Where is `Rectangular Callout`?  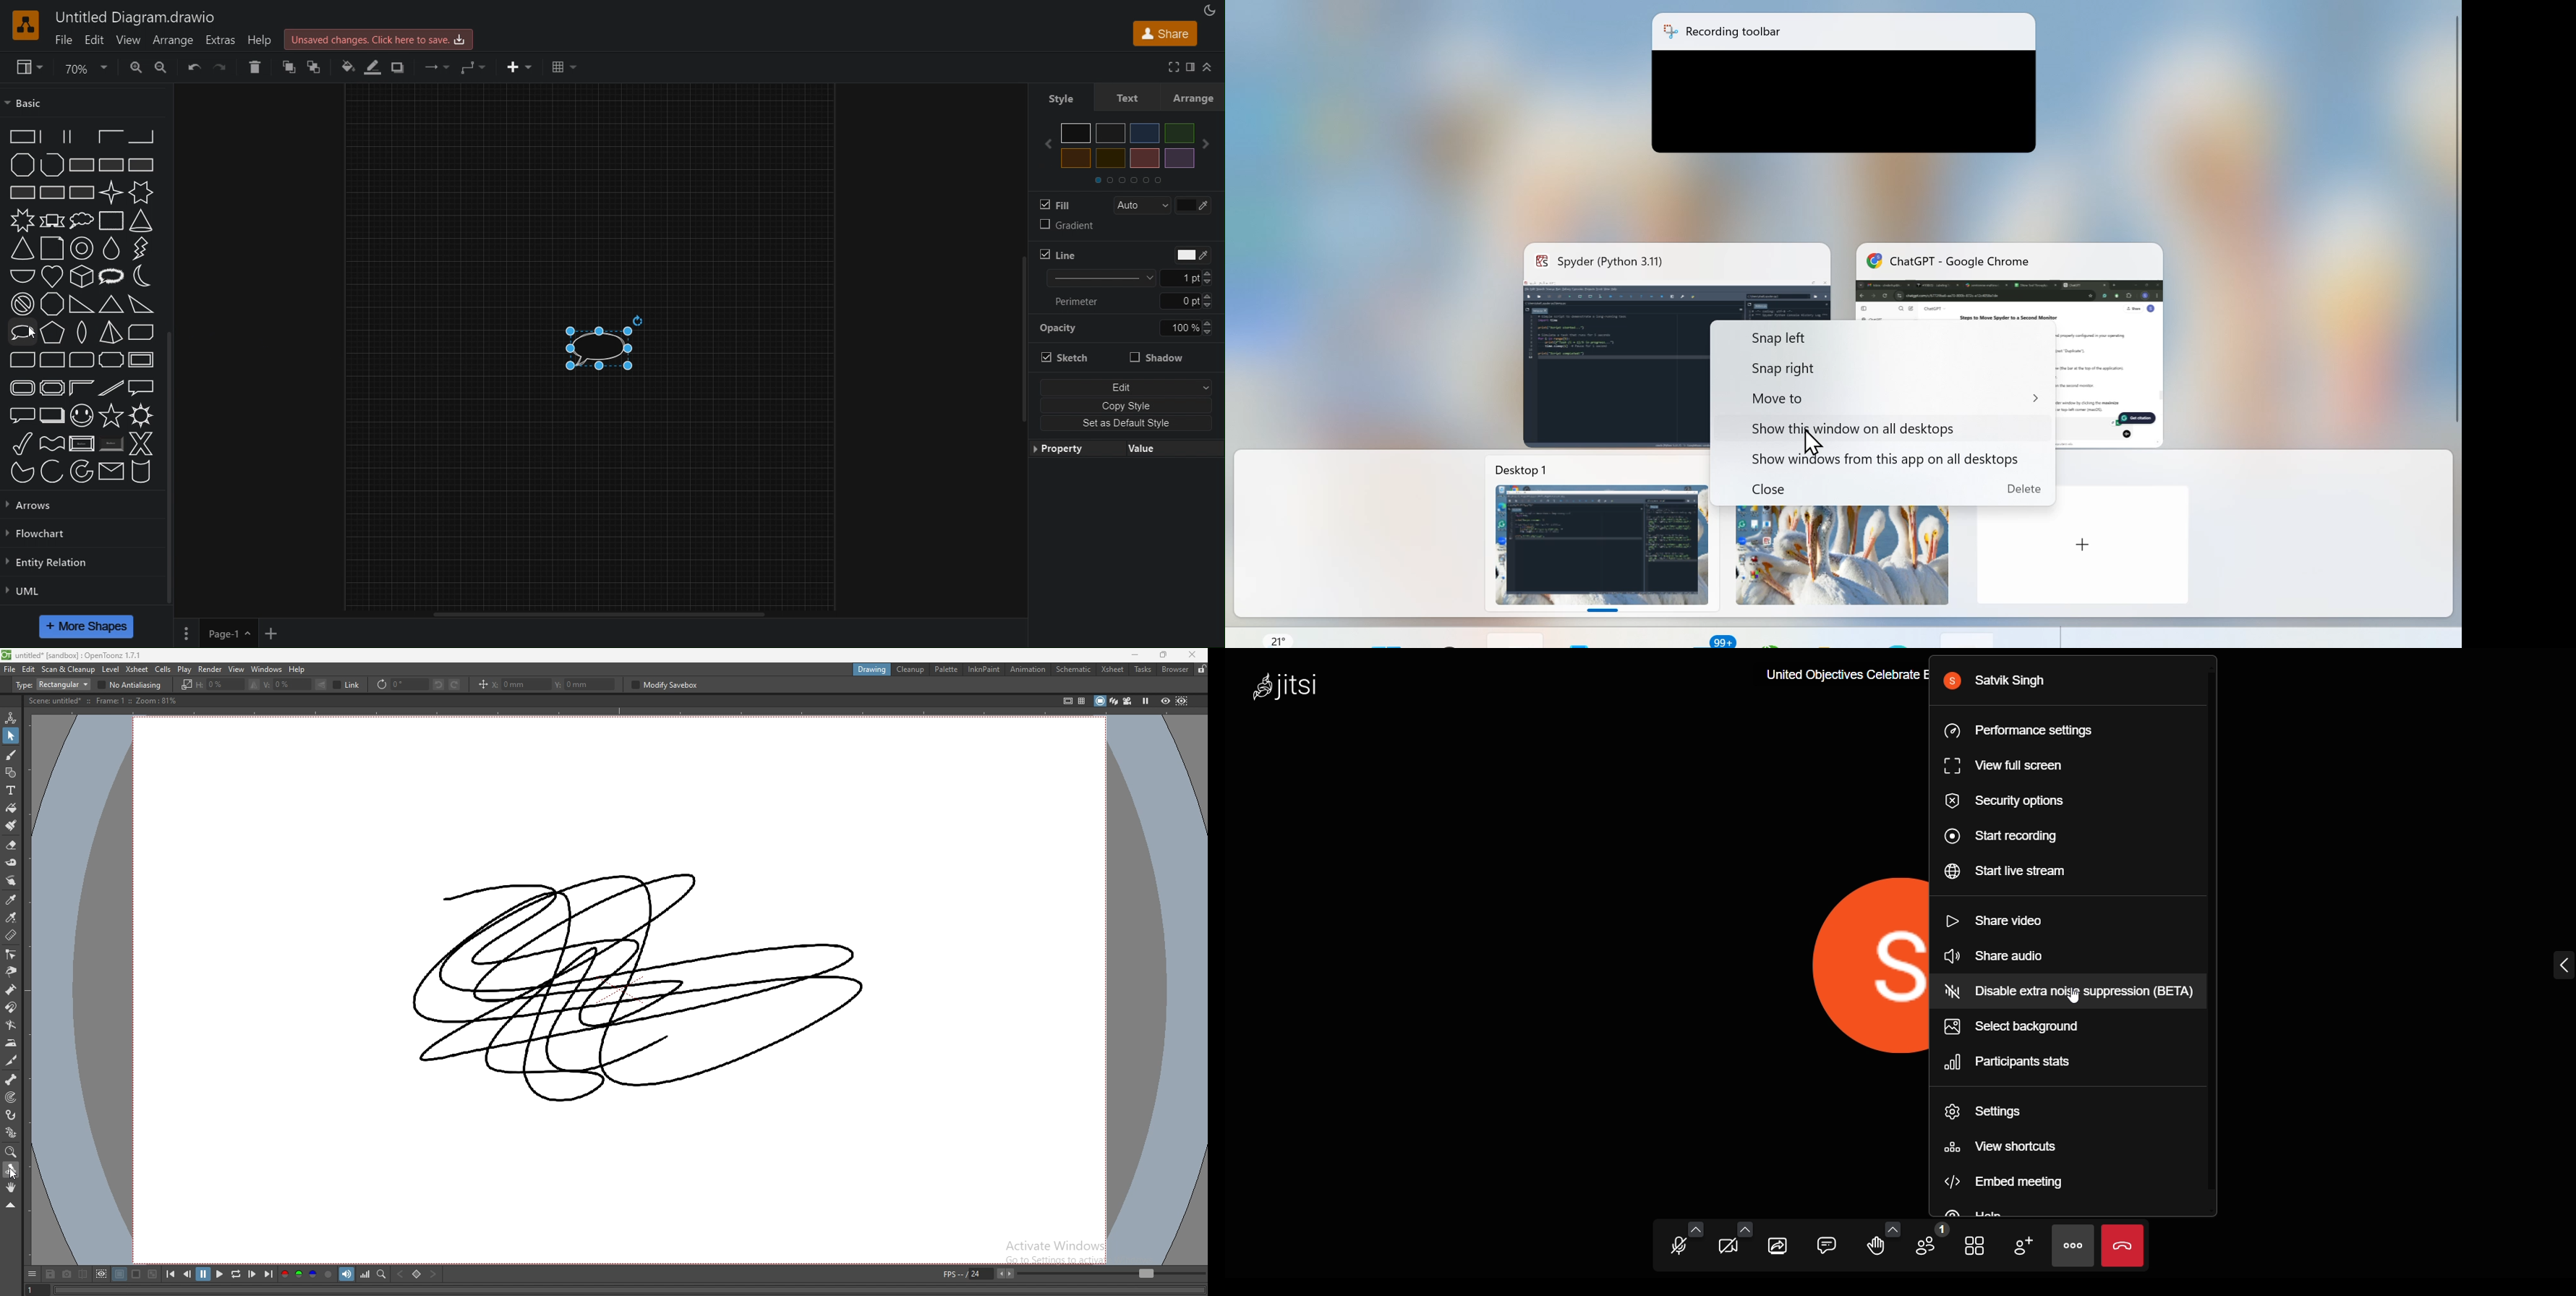
Rectangular Callout is located at coordinates (142, 388).